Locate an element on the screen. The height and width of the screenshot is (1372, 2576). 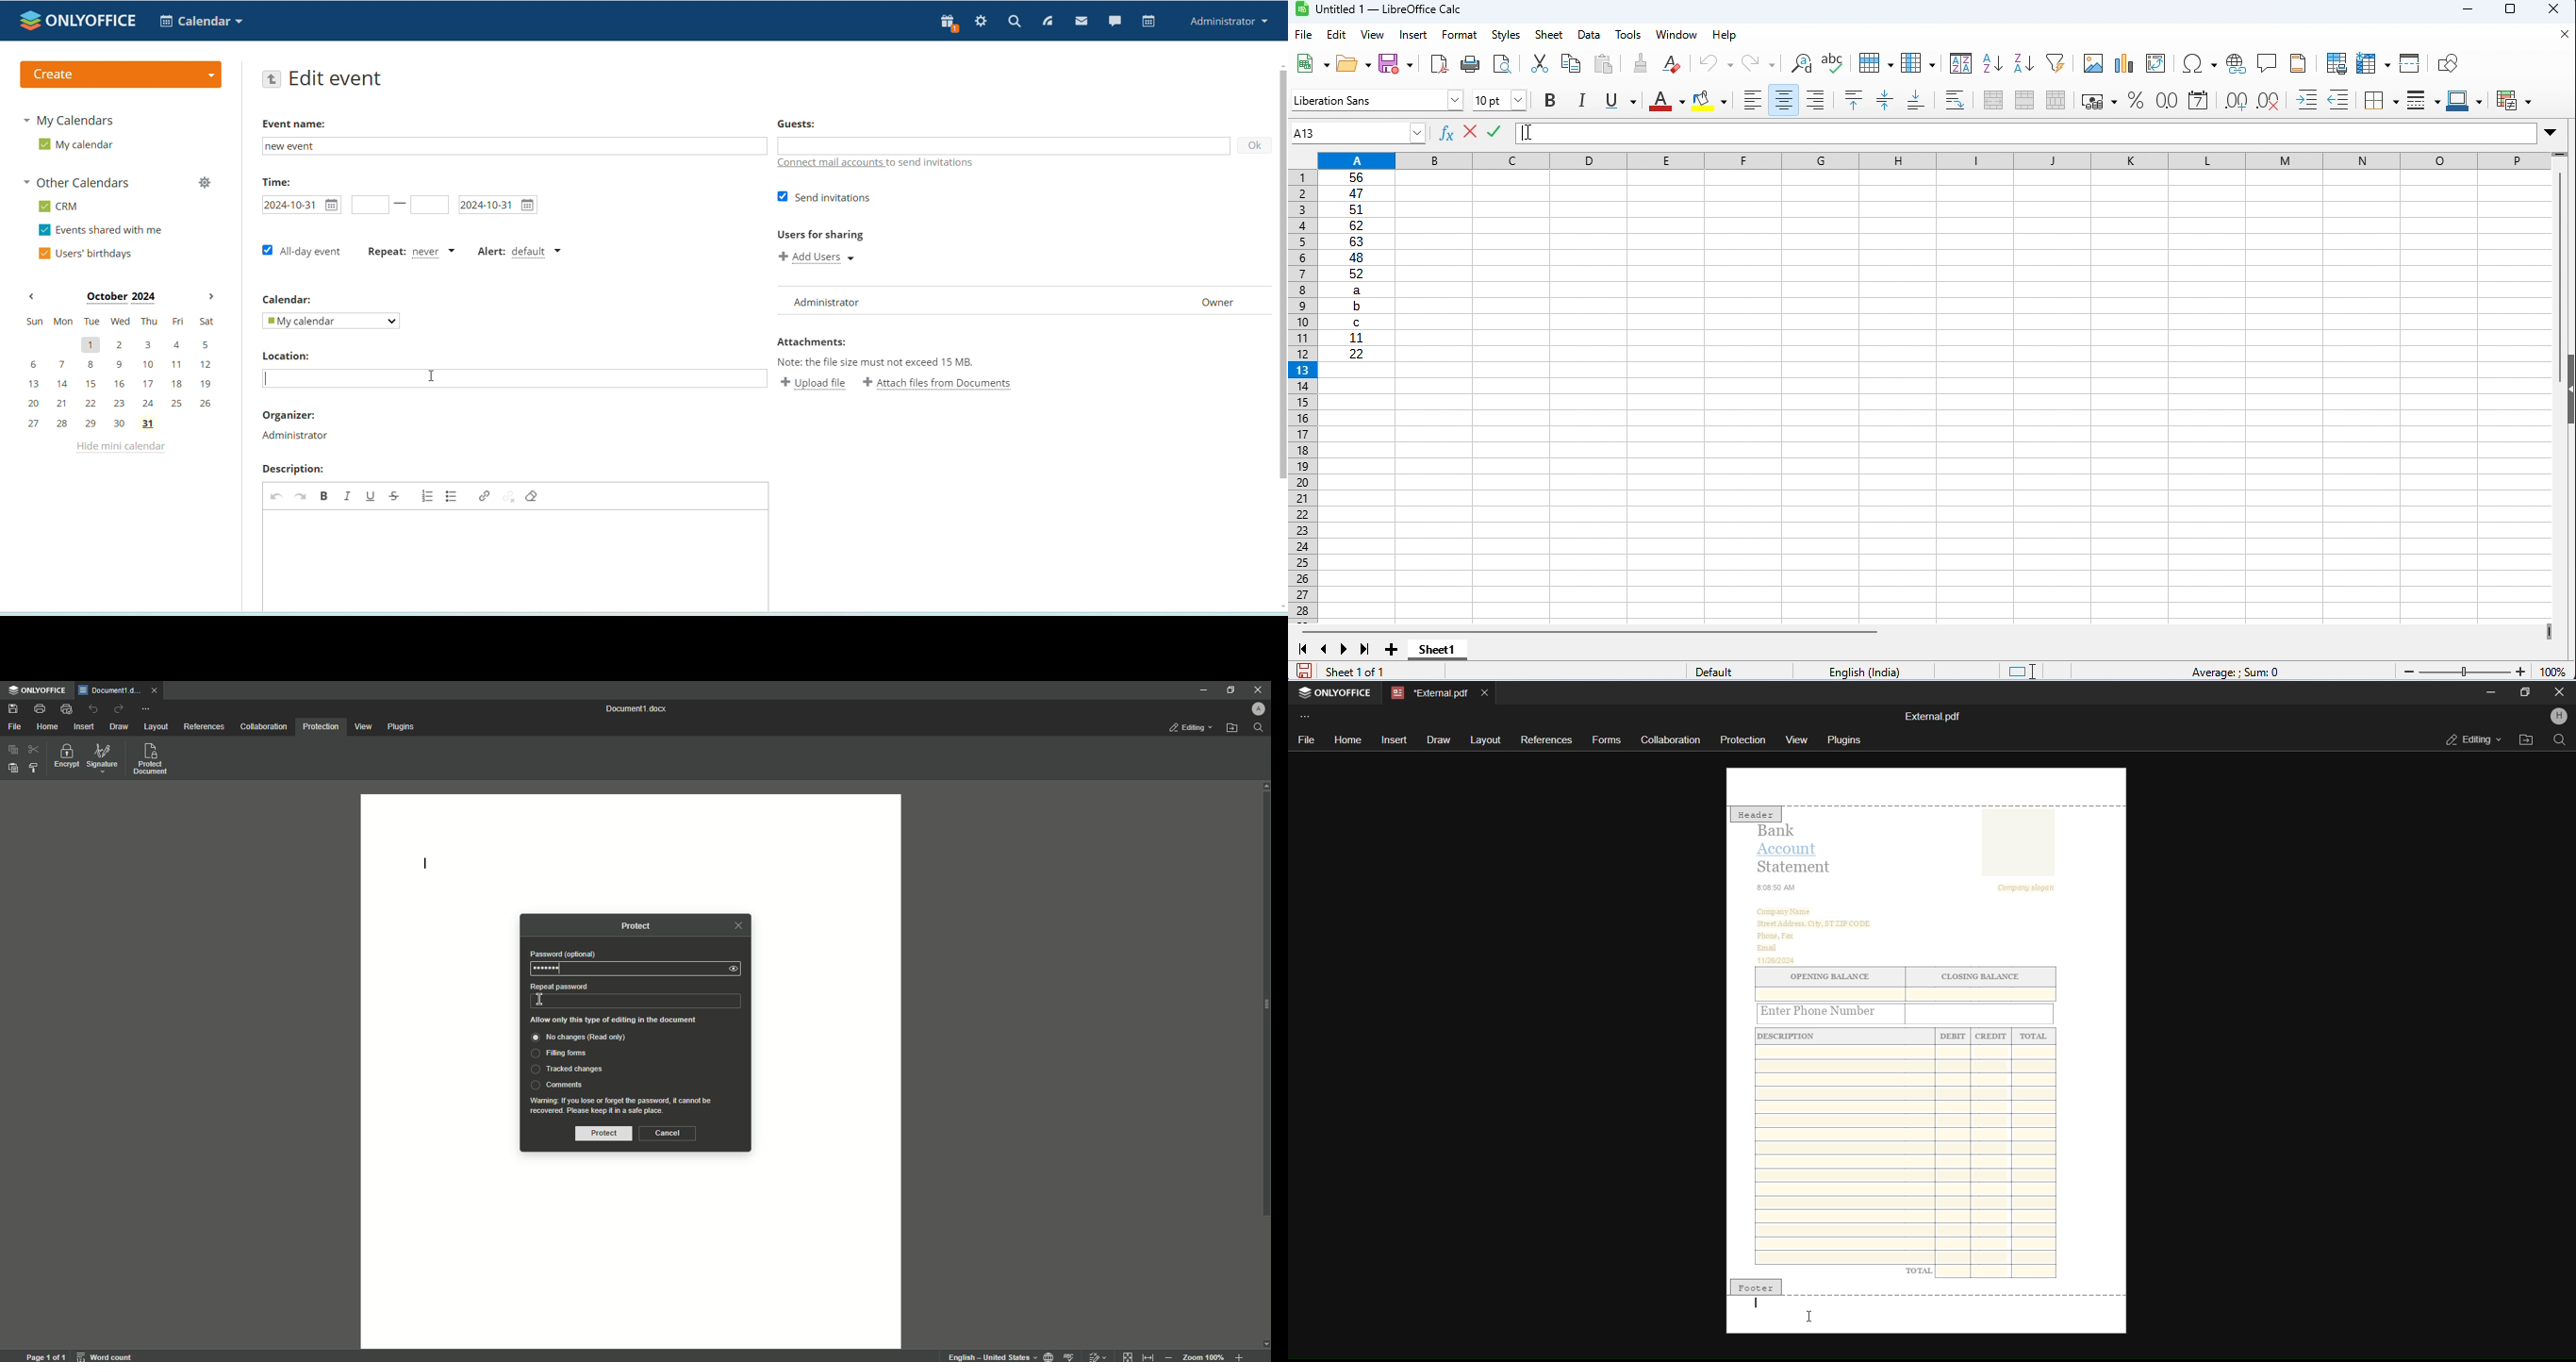
go back is located at coordinates (272, 80).